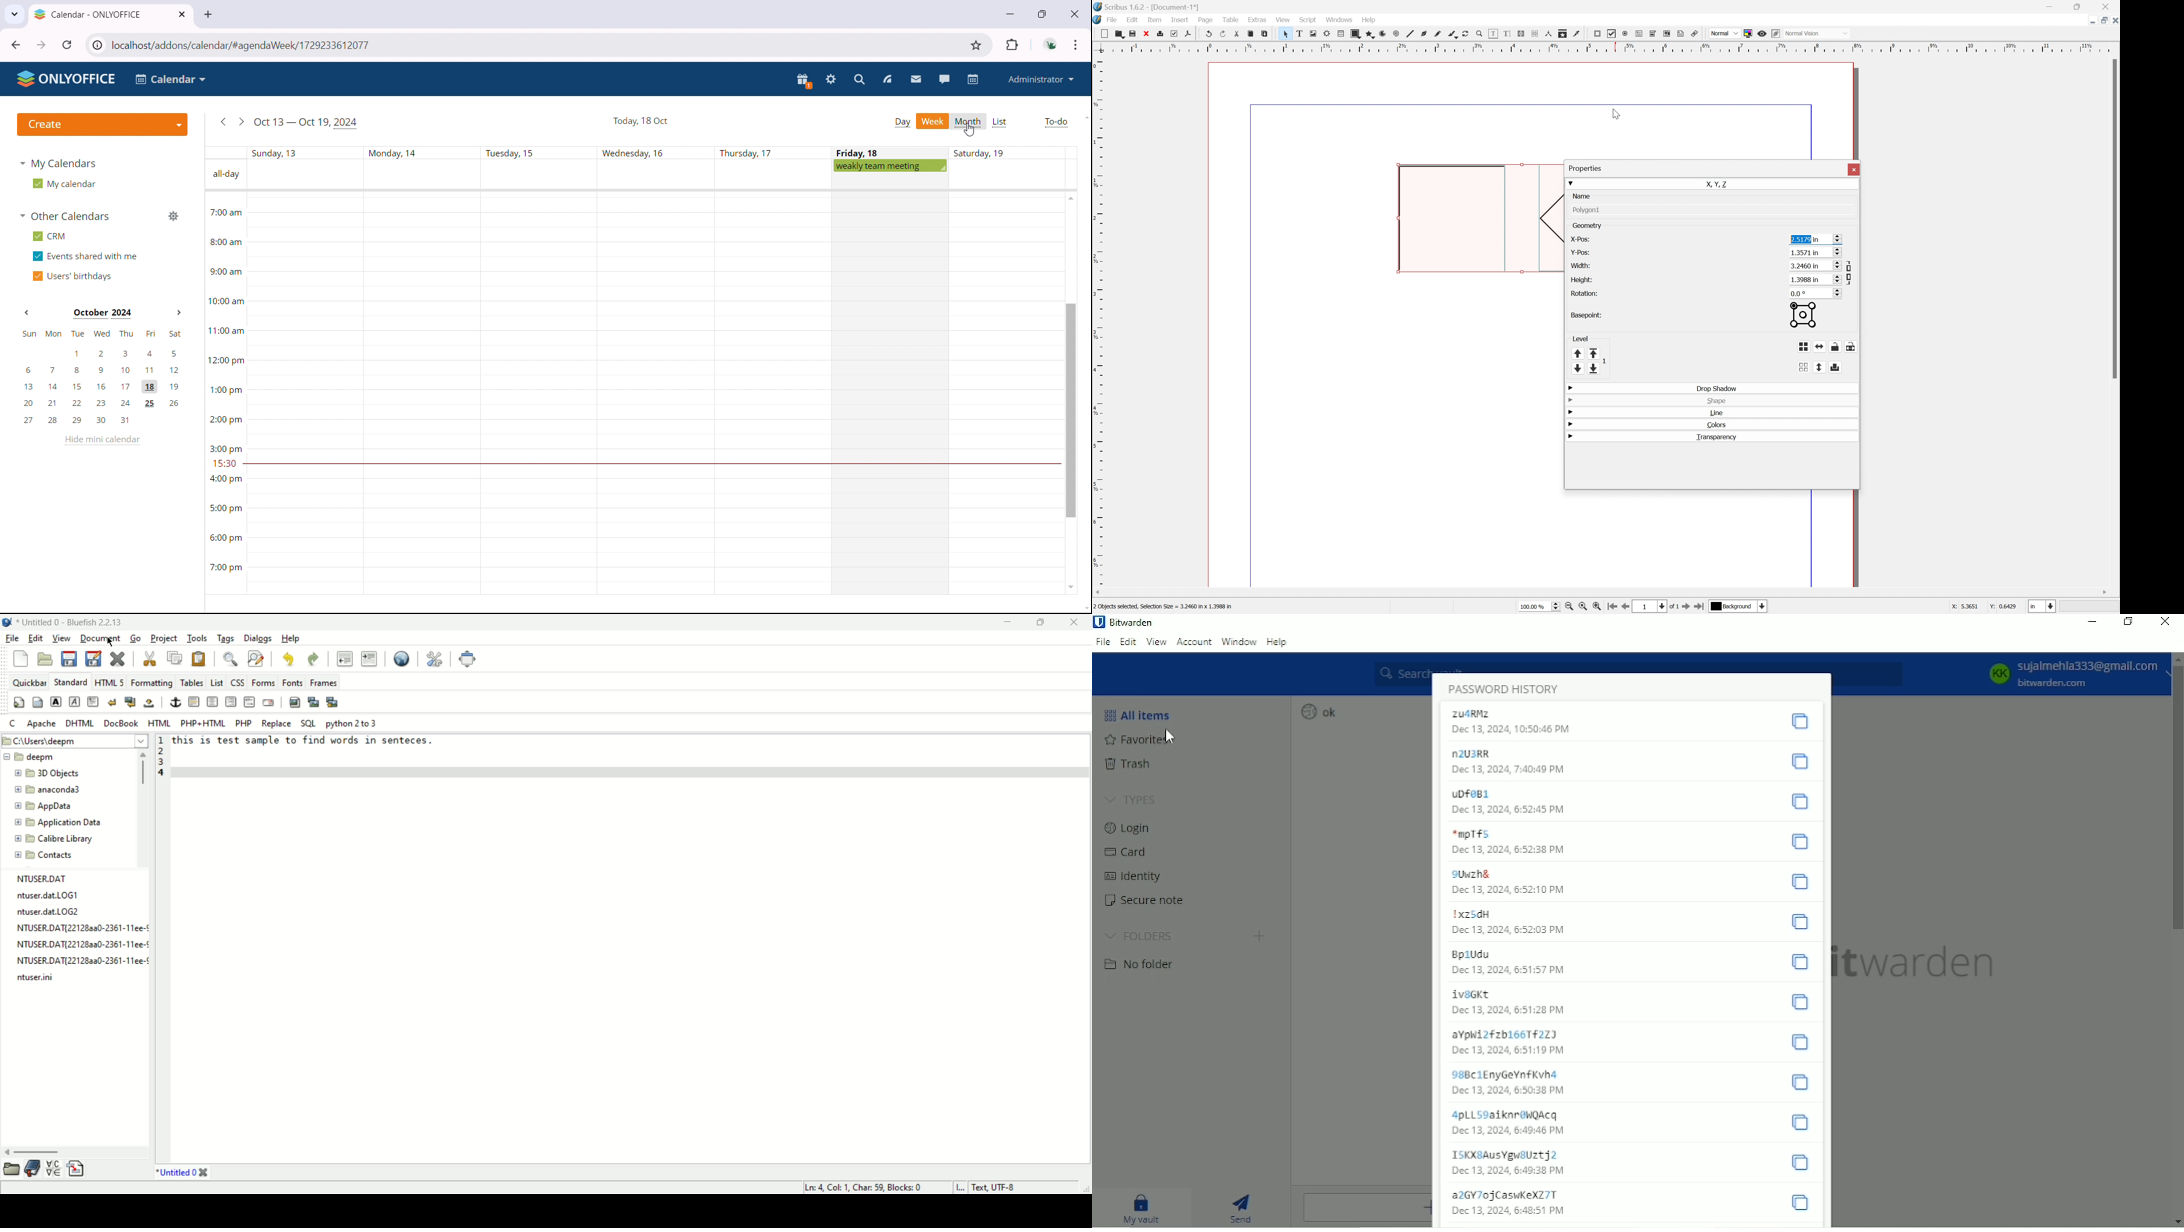  I want to click on geometry, so click(1588, 225).